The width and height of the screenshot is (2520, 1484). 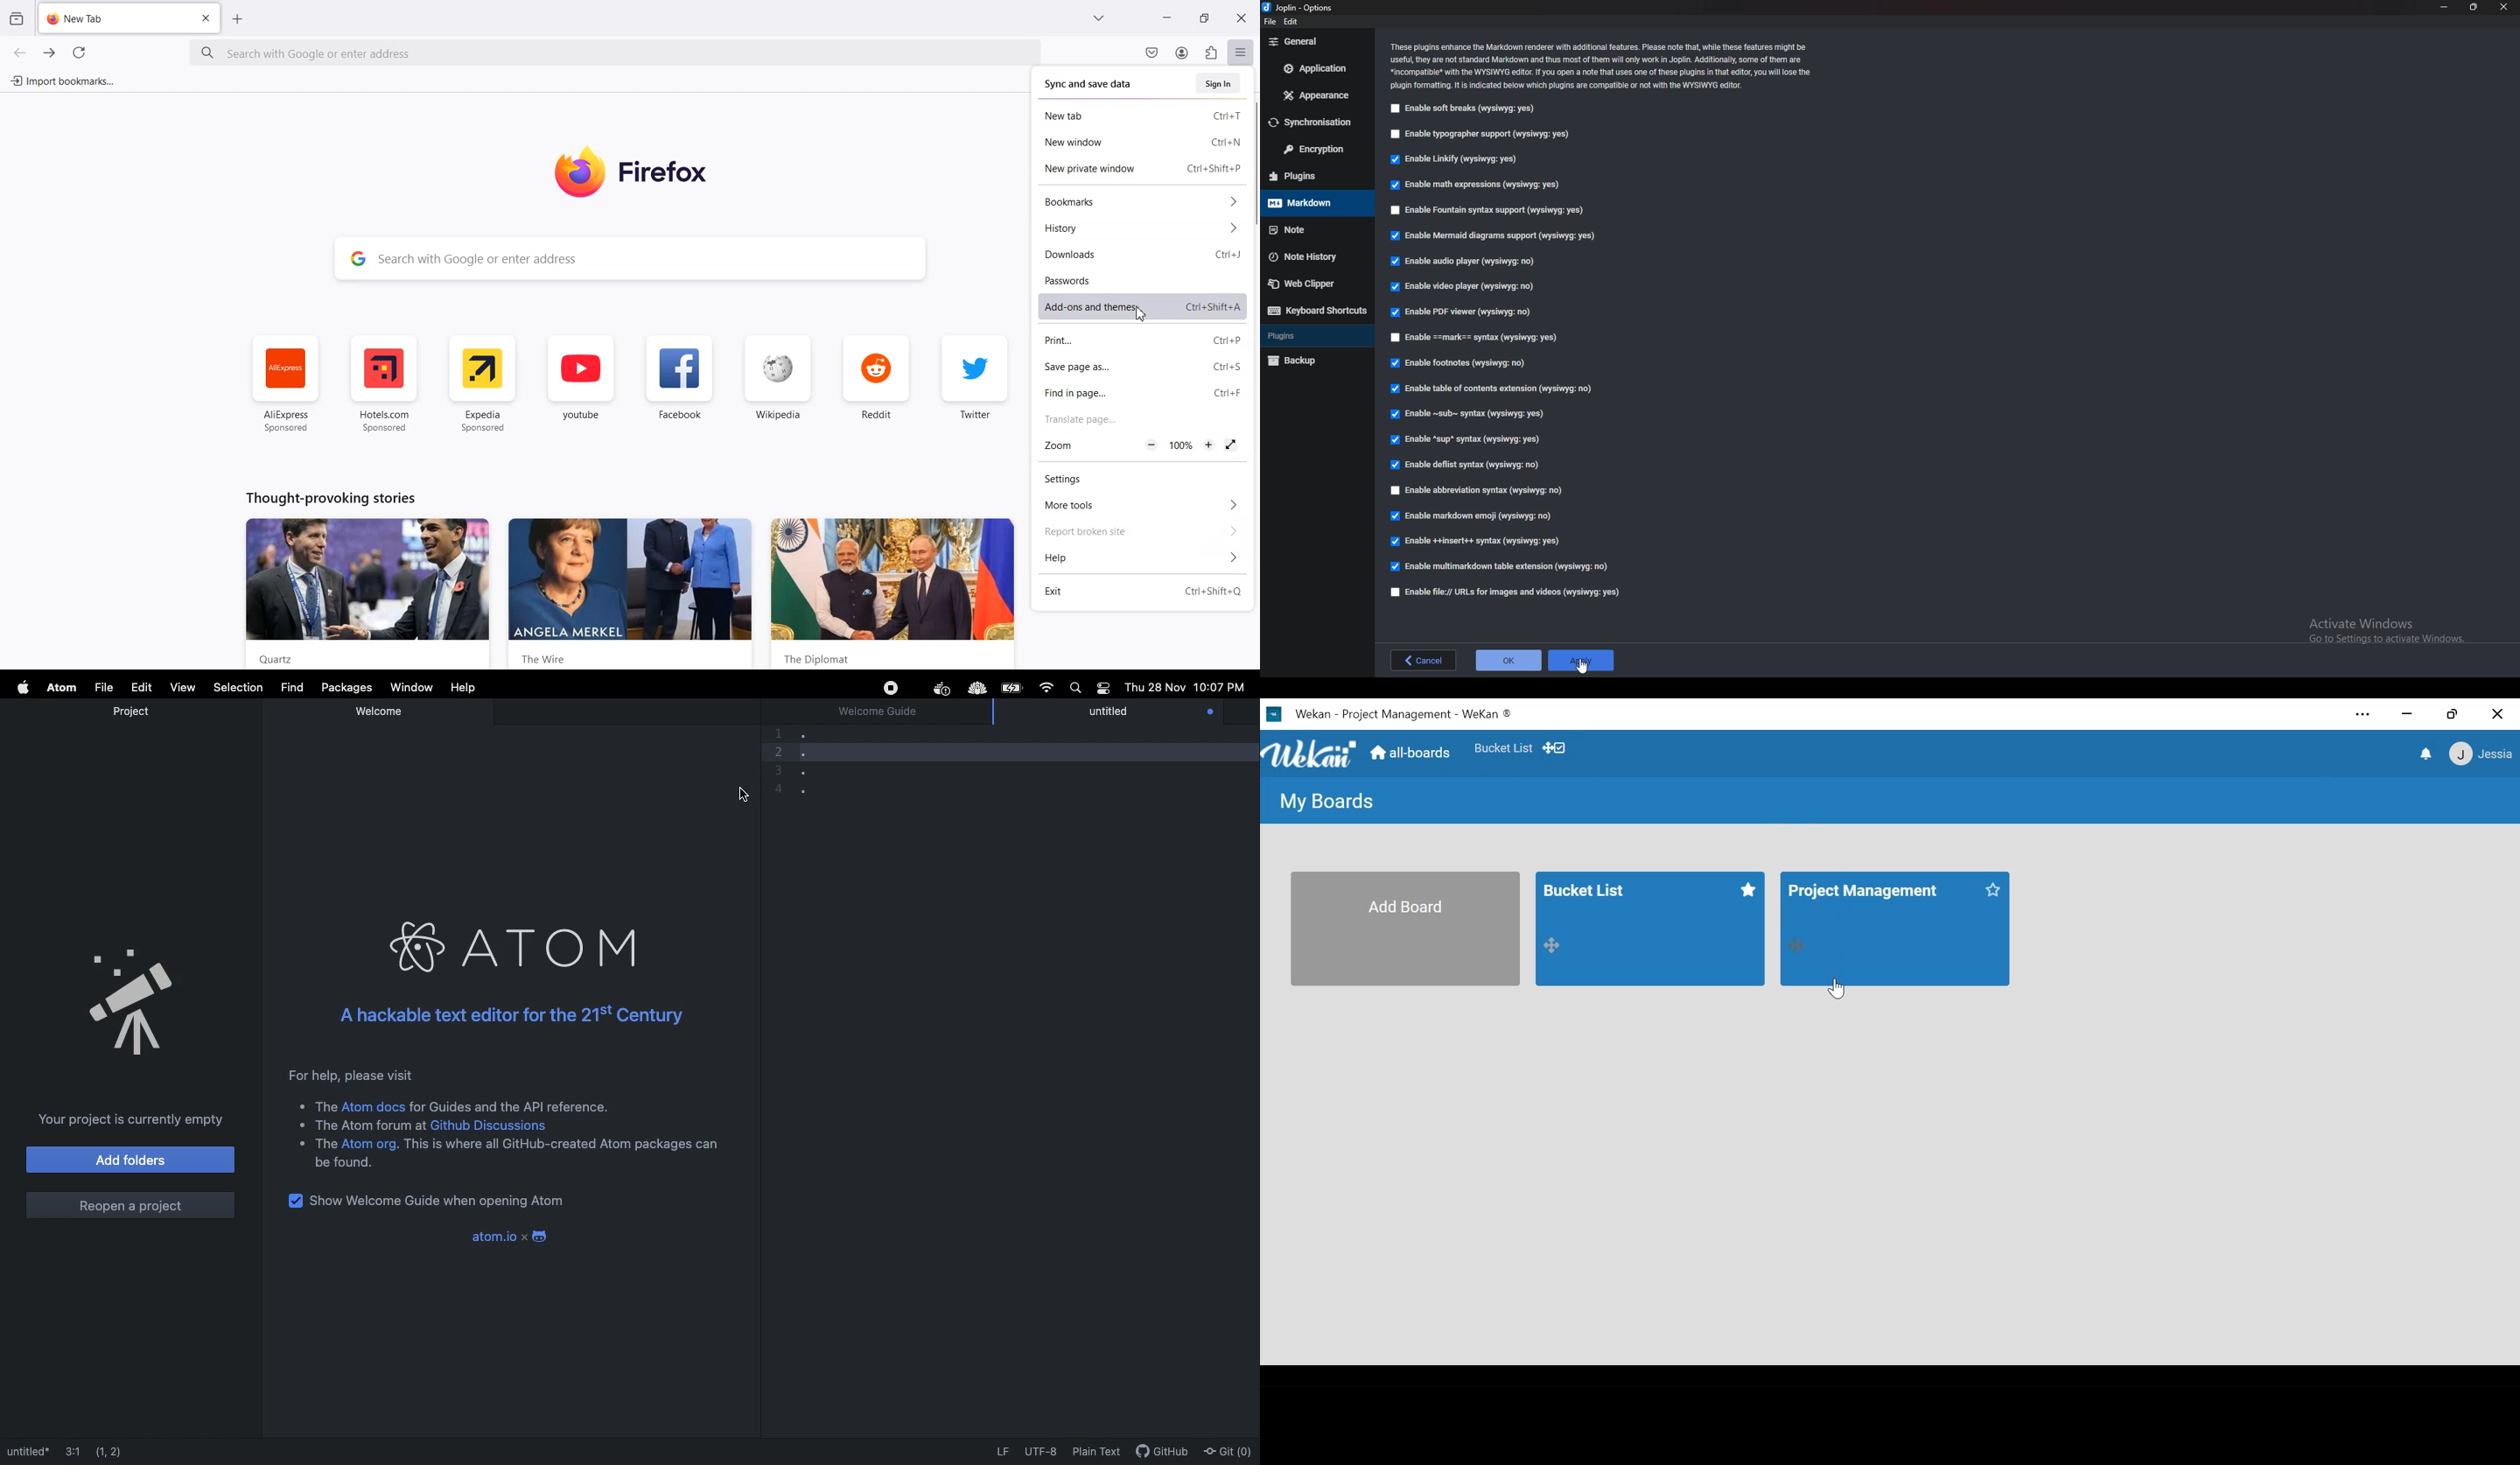 I want to click on Wikipedia, so click(x=777, y=381).